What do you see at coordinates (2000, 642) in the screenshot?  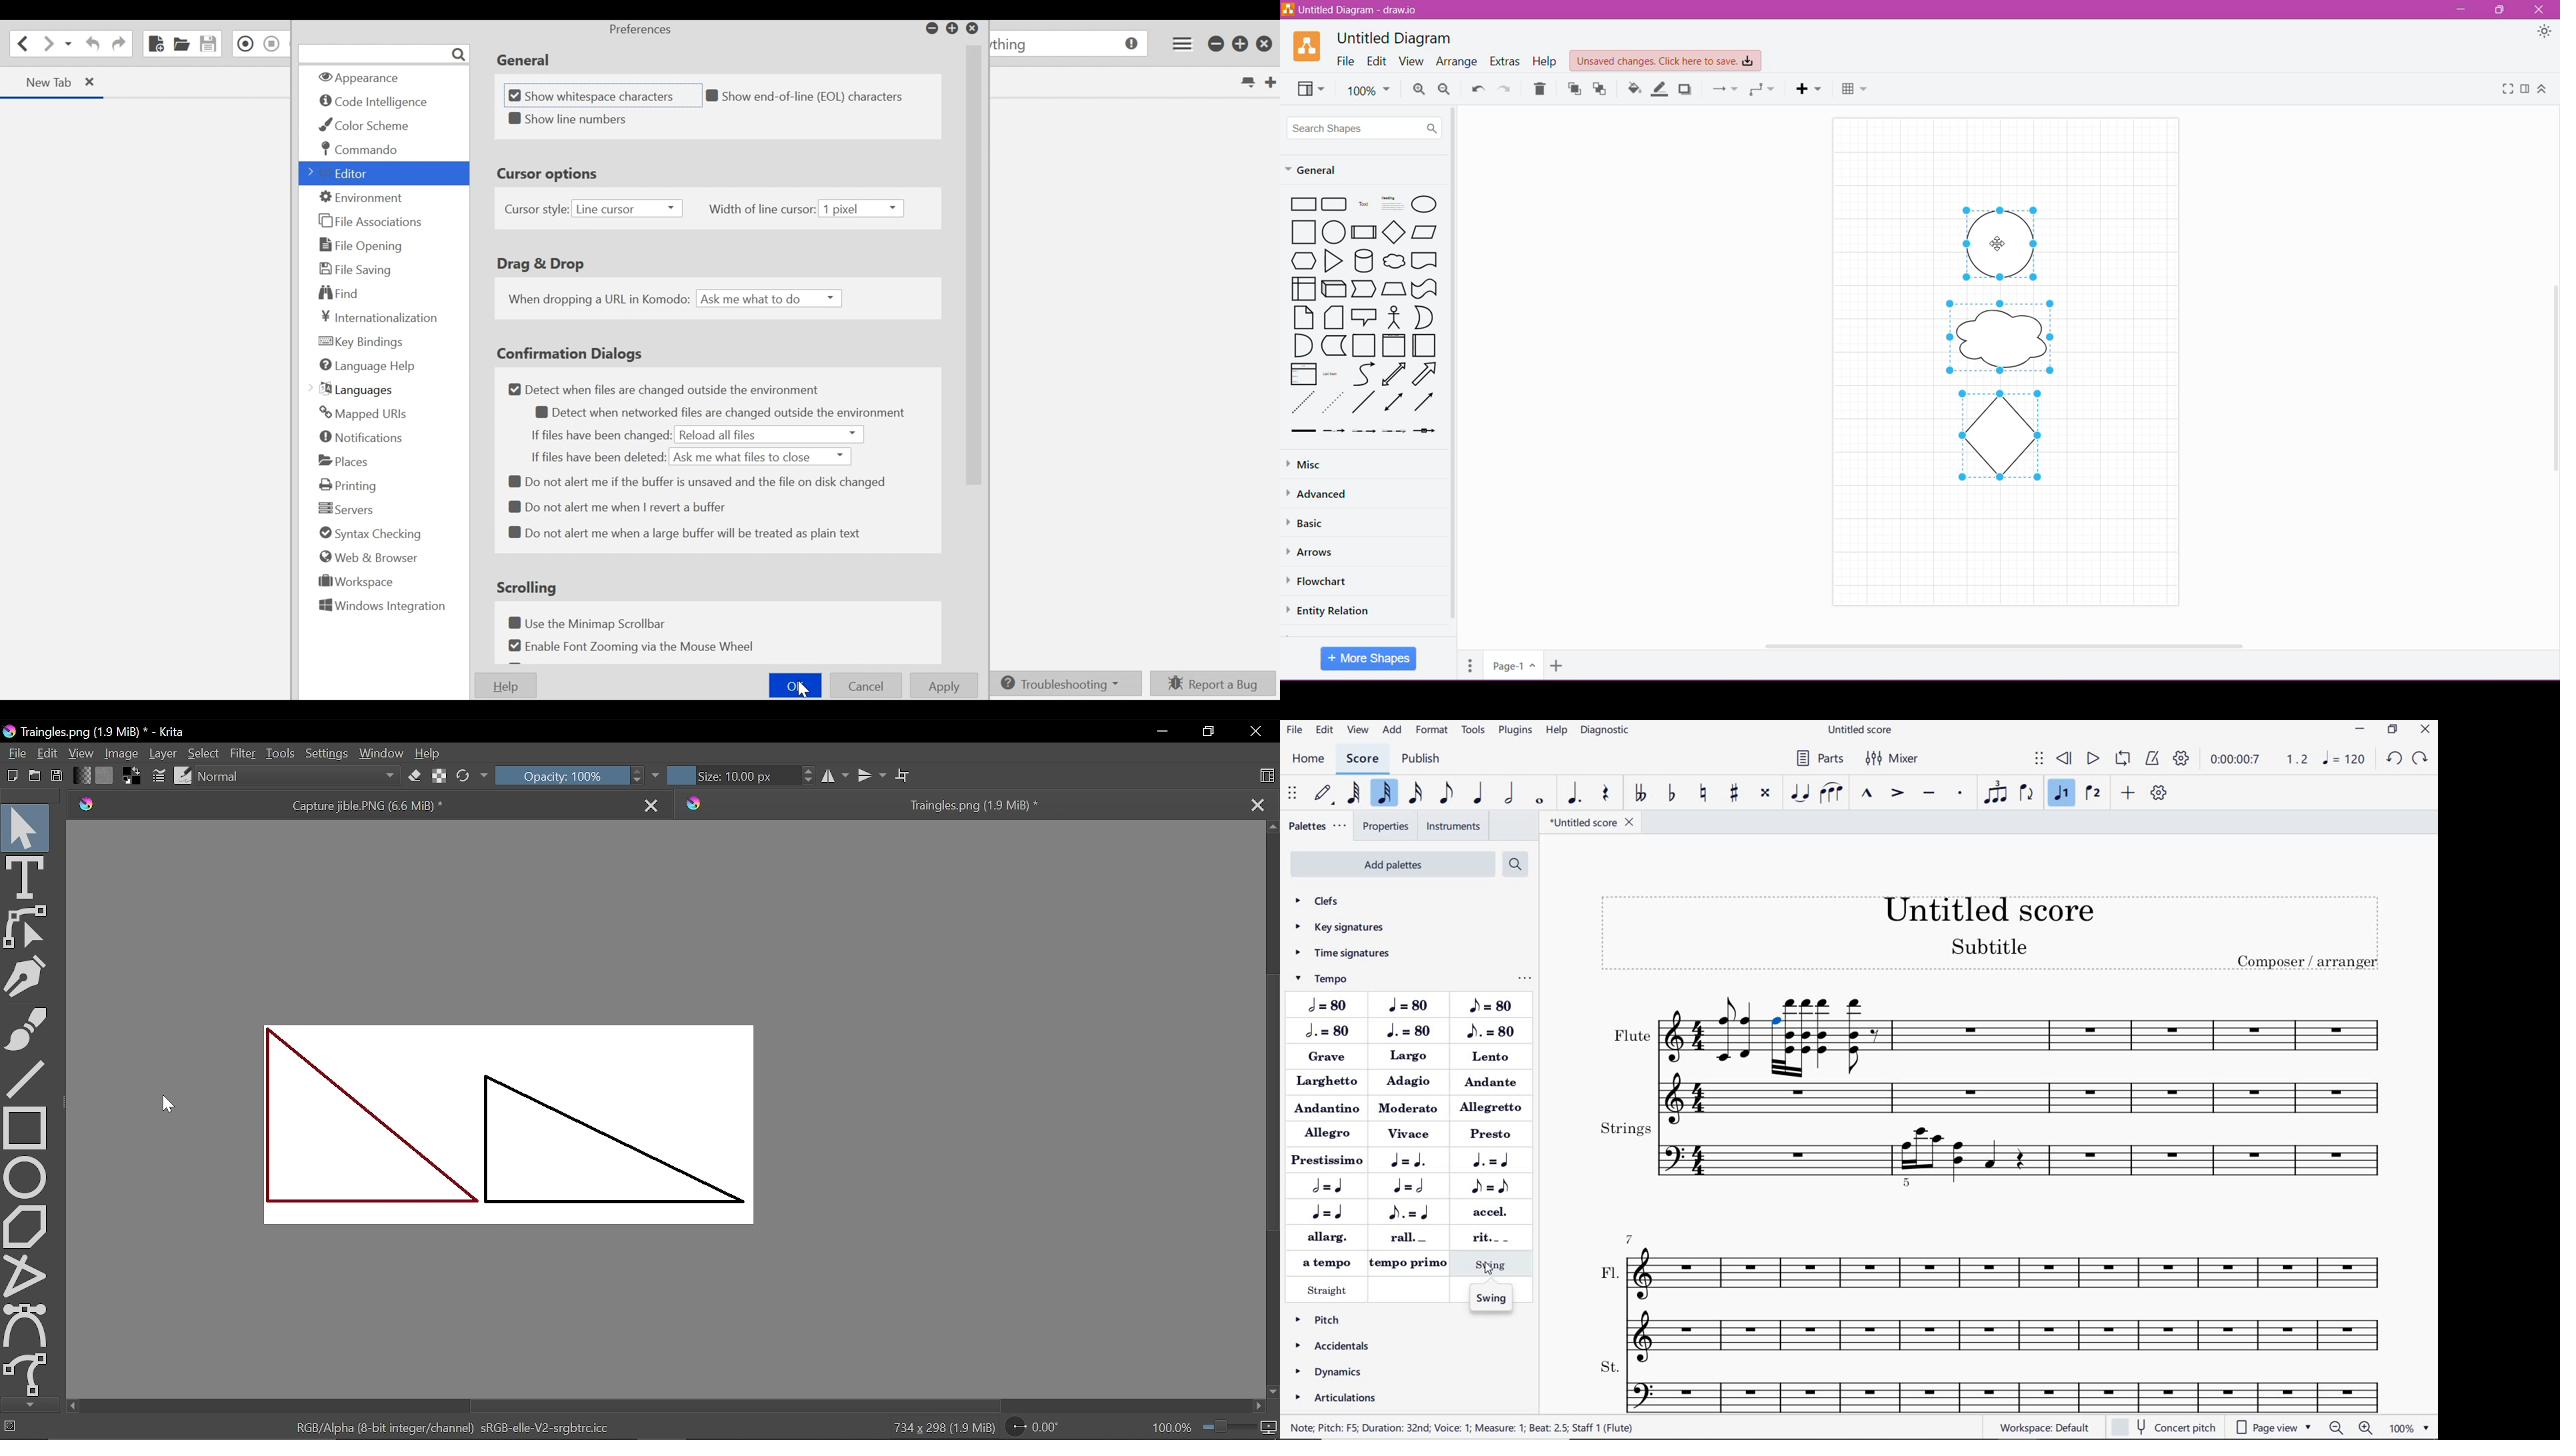 I see `Horizontal Scroll Bar` at bounding box center [2000, 642].